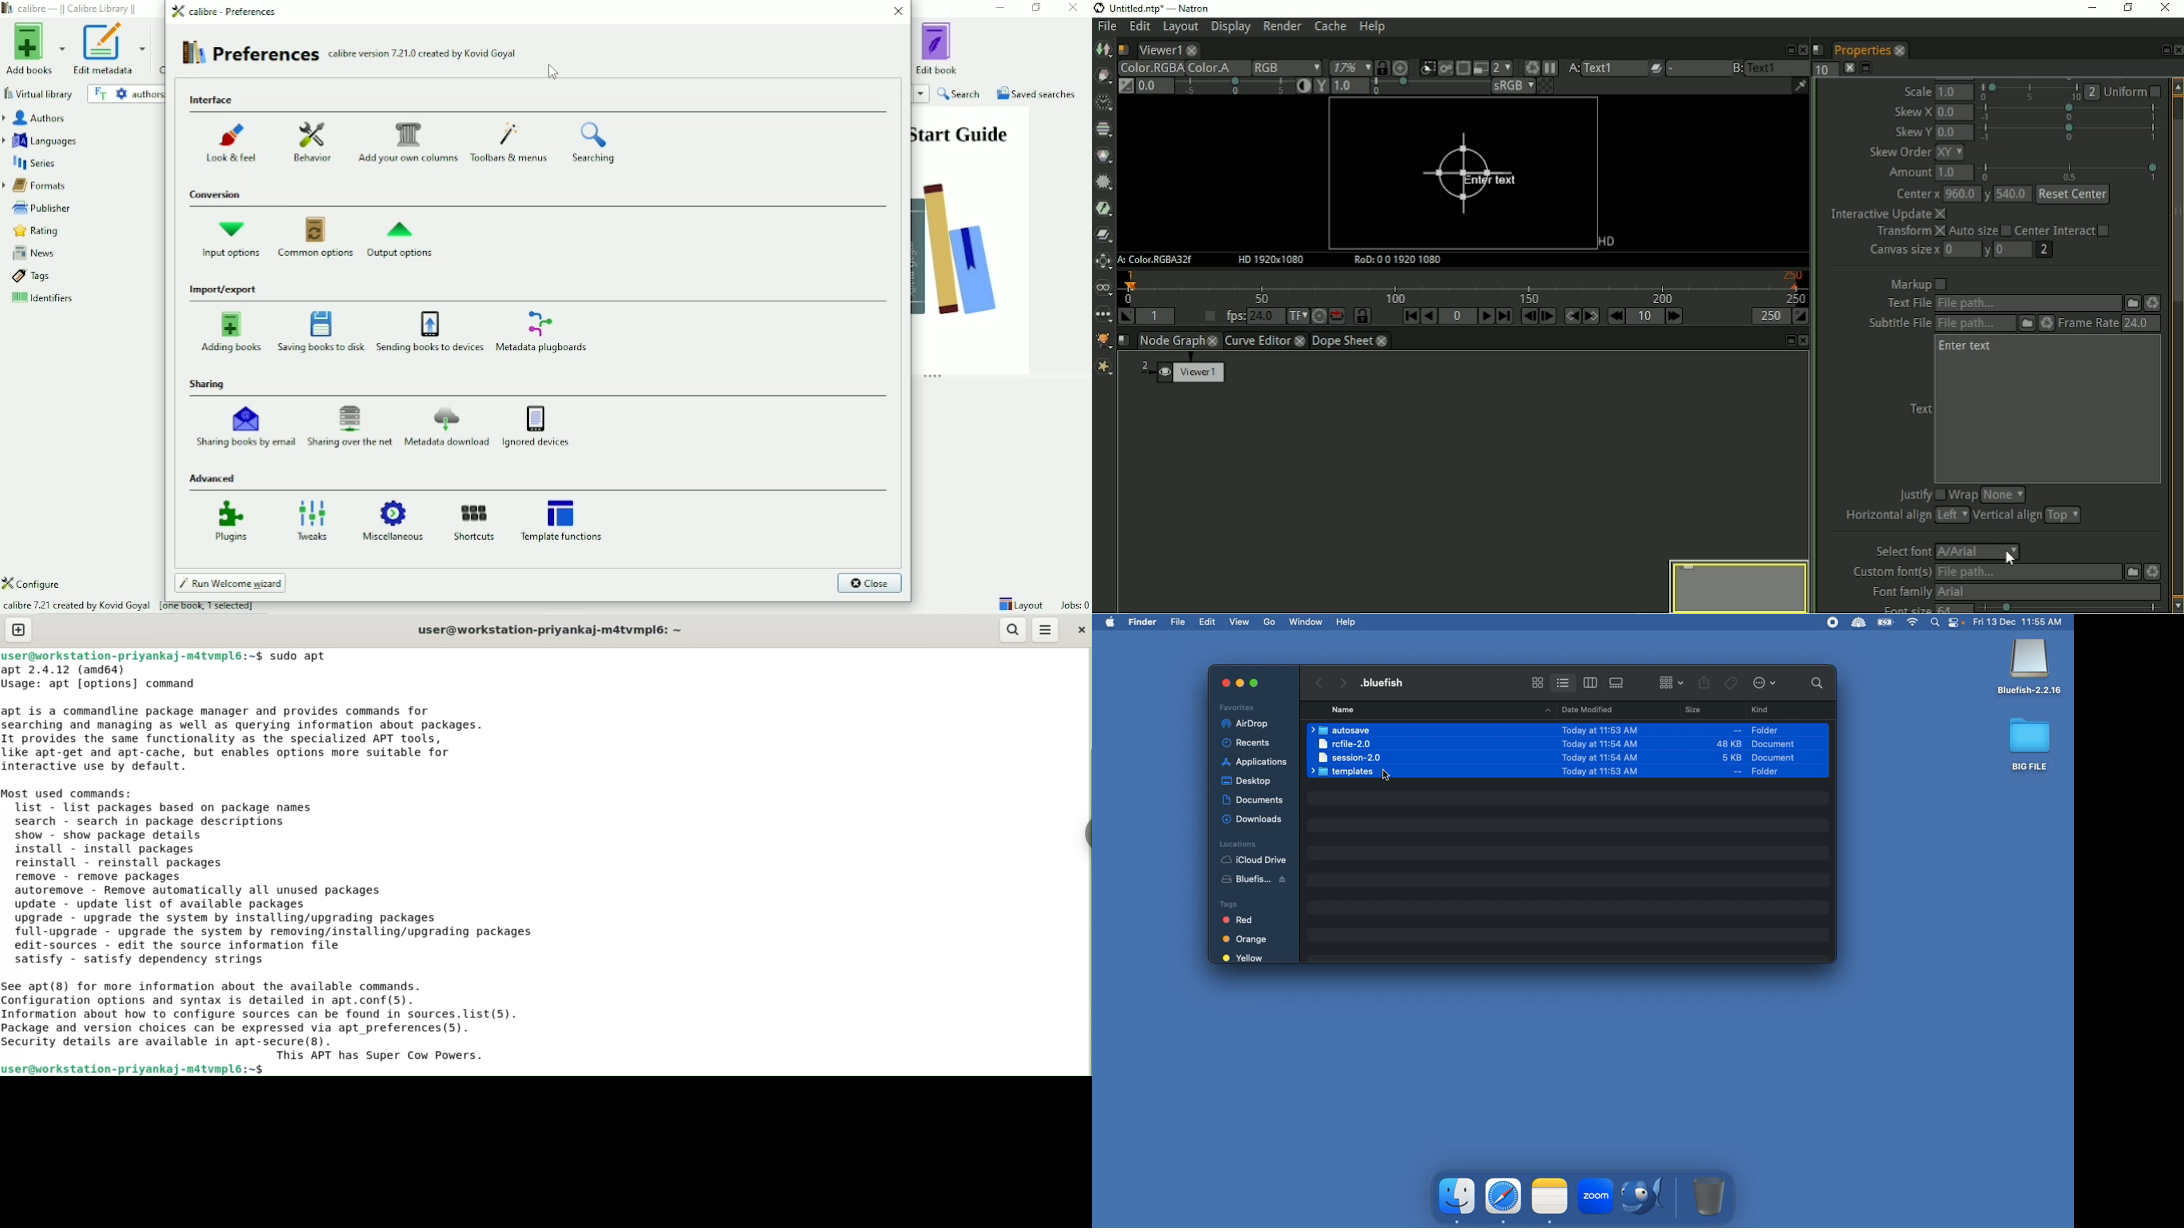 This screenshot has height=1232, width=2184. I want to click on Input options, so click(233, 239).